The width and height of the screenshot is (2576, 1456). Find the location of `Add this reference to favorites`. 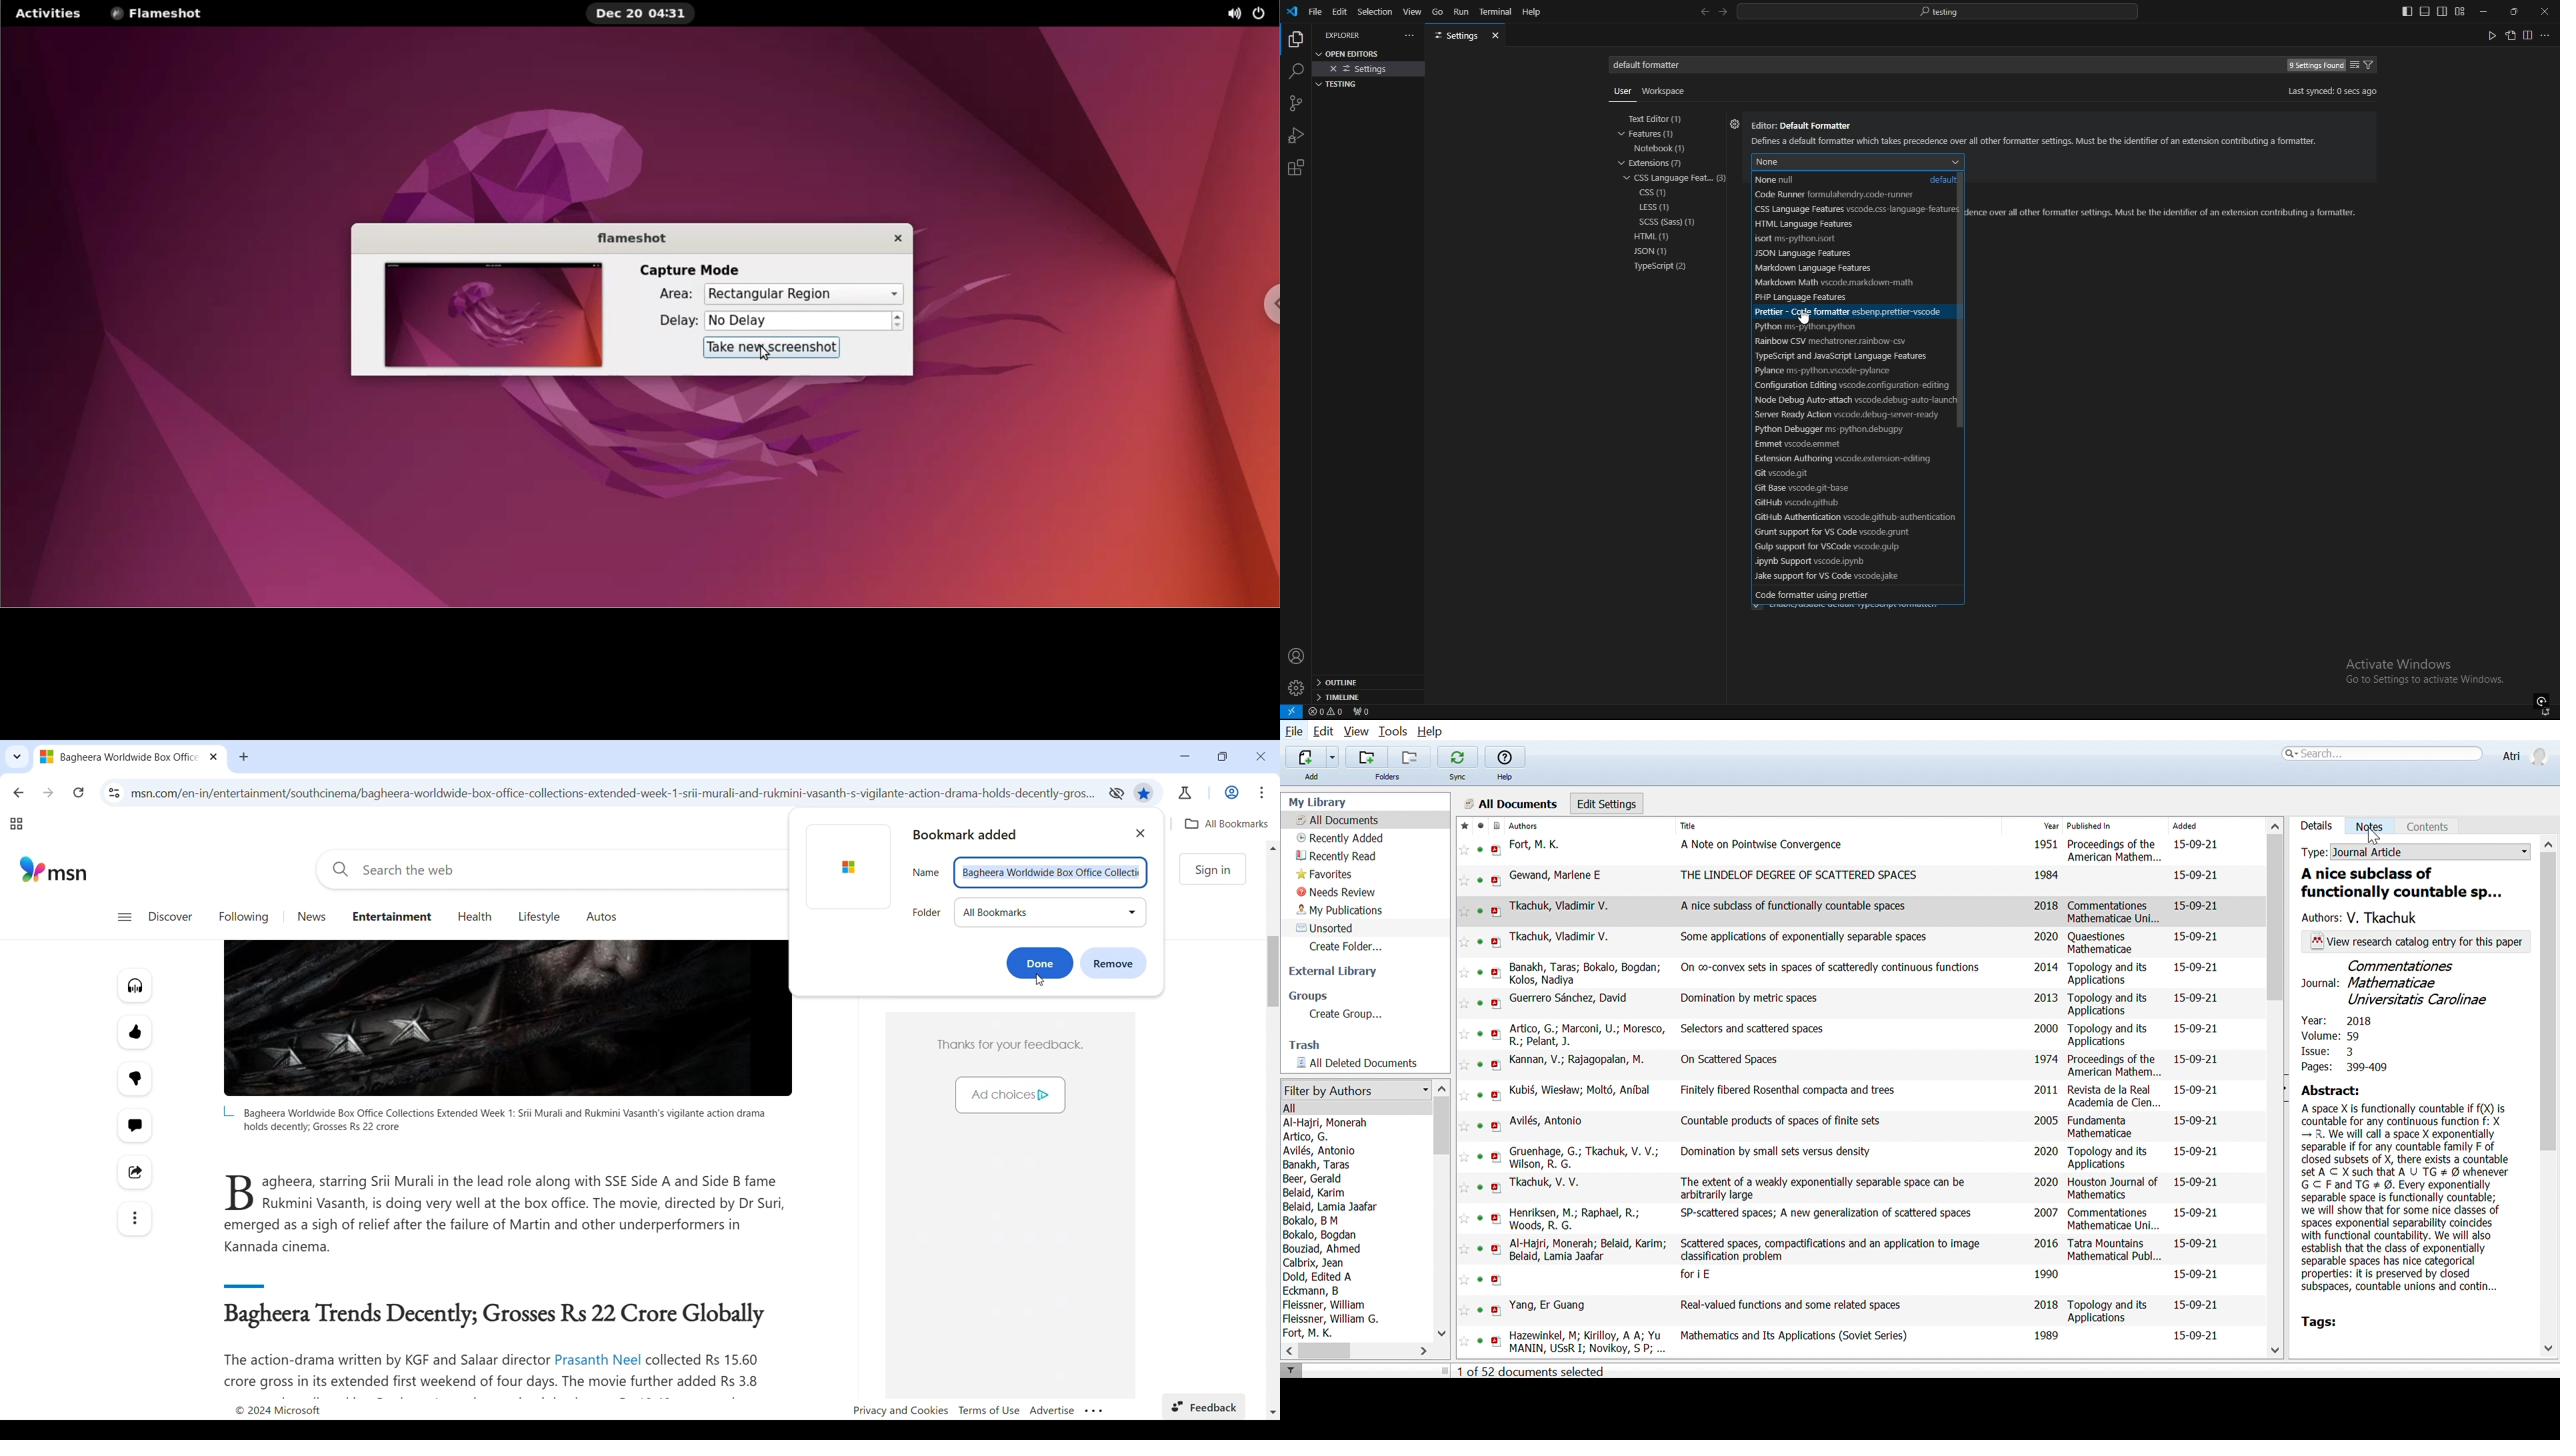

Add this reference to favorites is located at coordinates (1465, 1095).